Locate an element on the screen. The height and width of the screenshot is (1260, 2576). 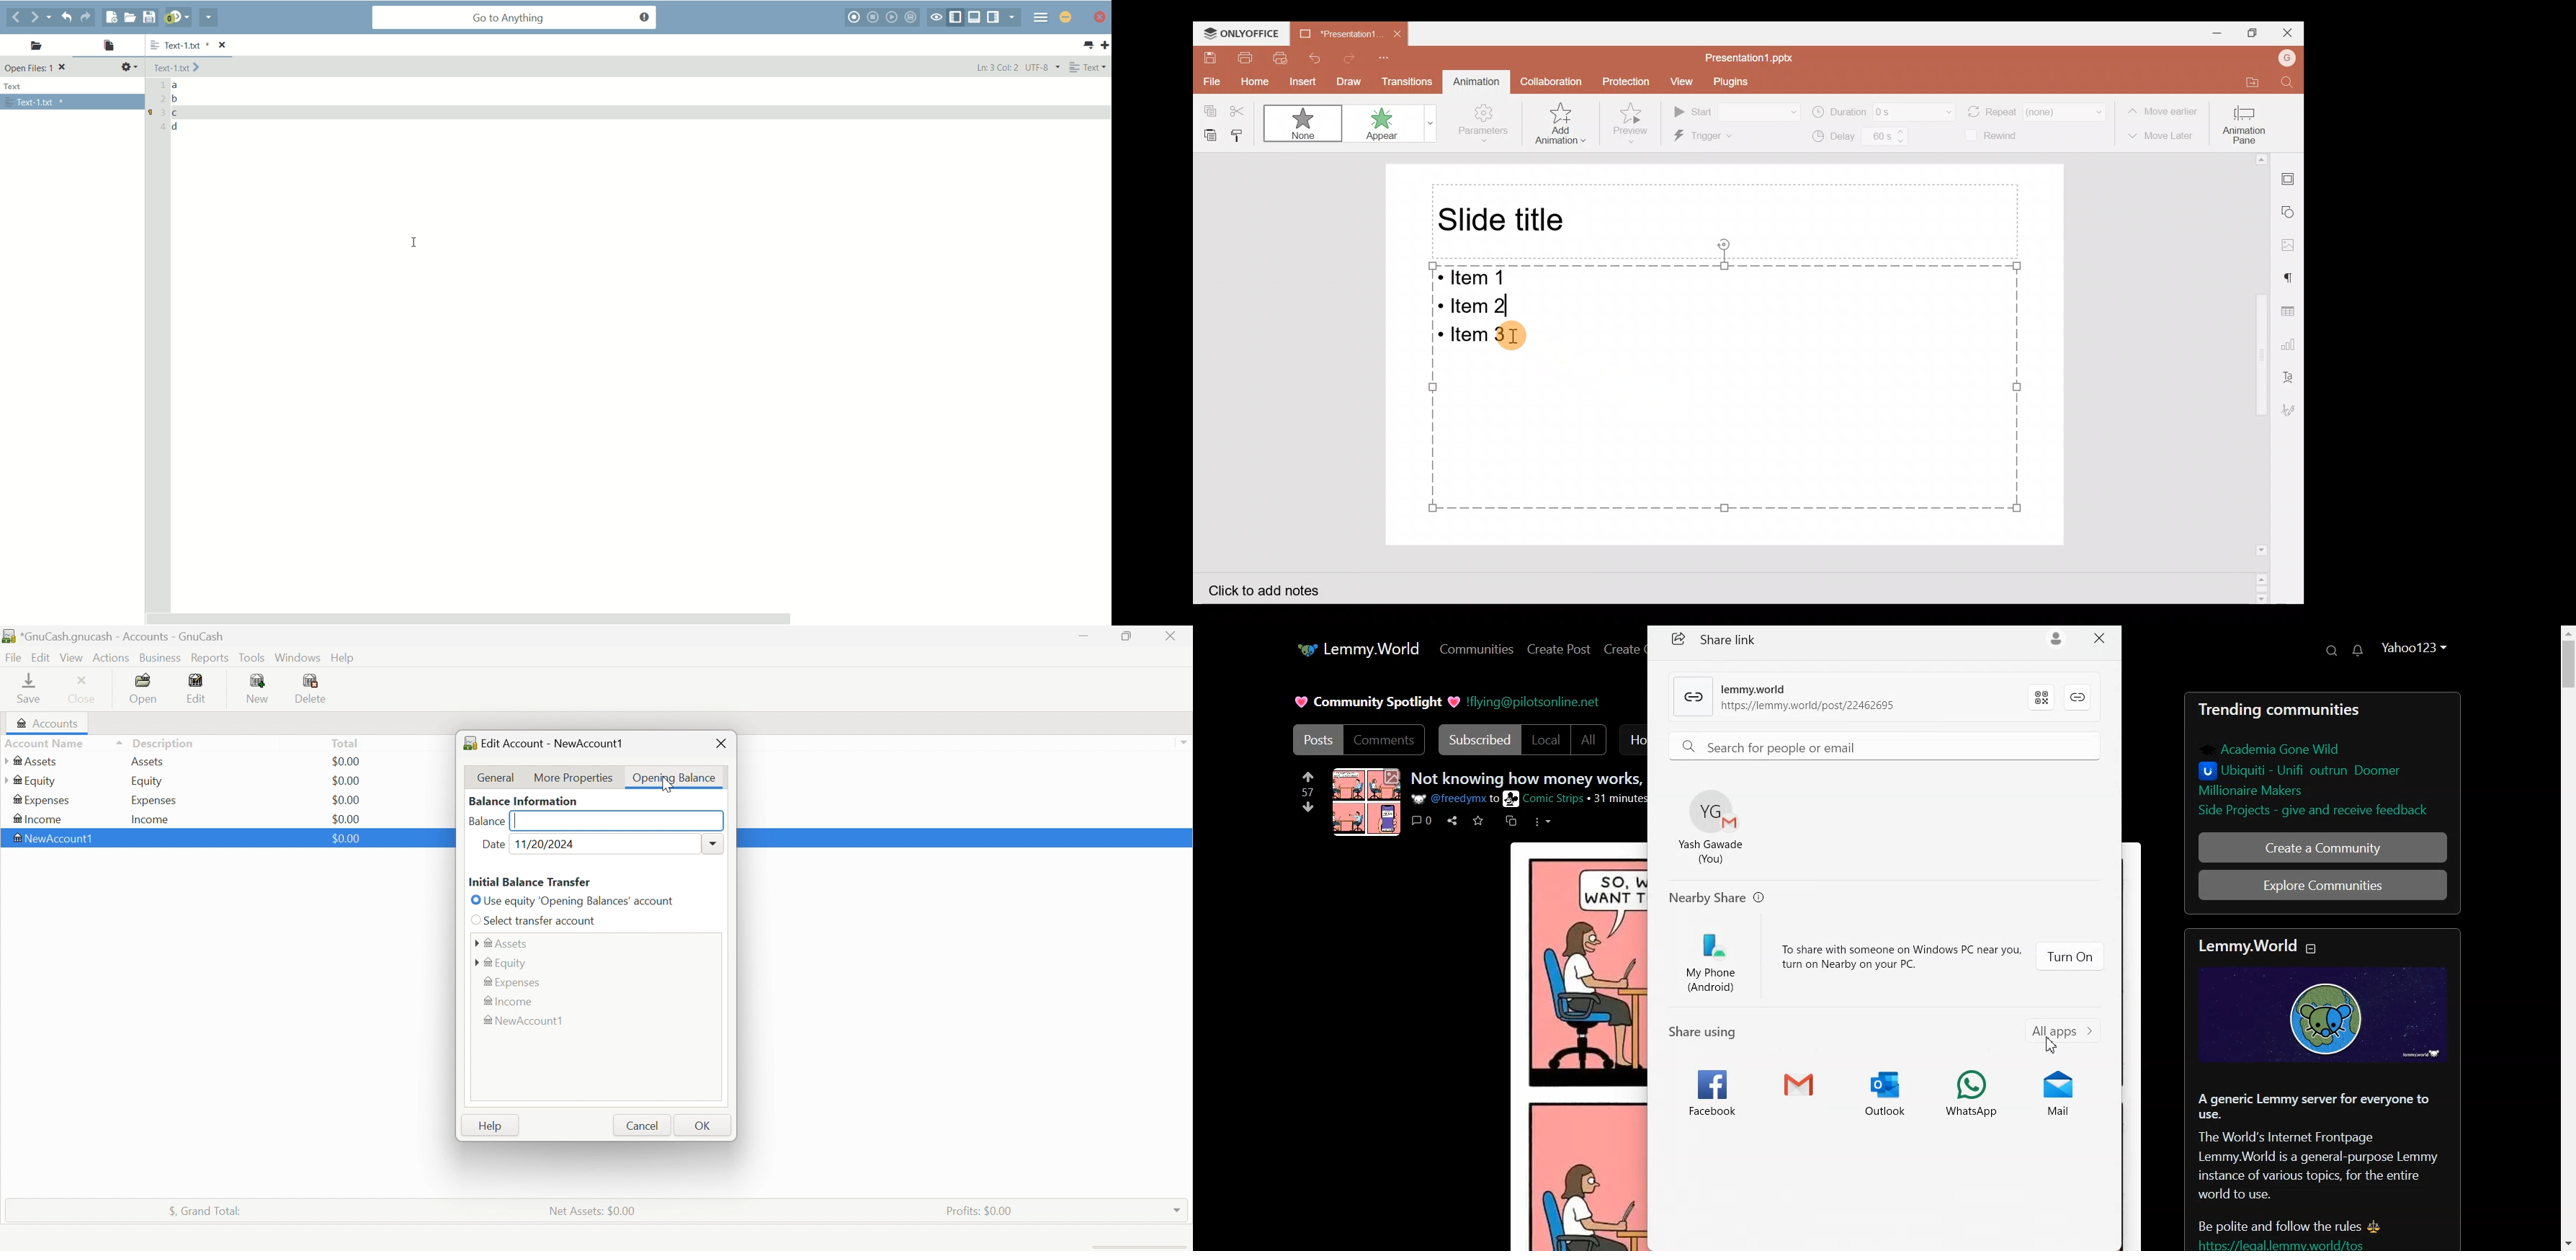
Drop Down is located at coordinates (1178, 1210).